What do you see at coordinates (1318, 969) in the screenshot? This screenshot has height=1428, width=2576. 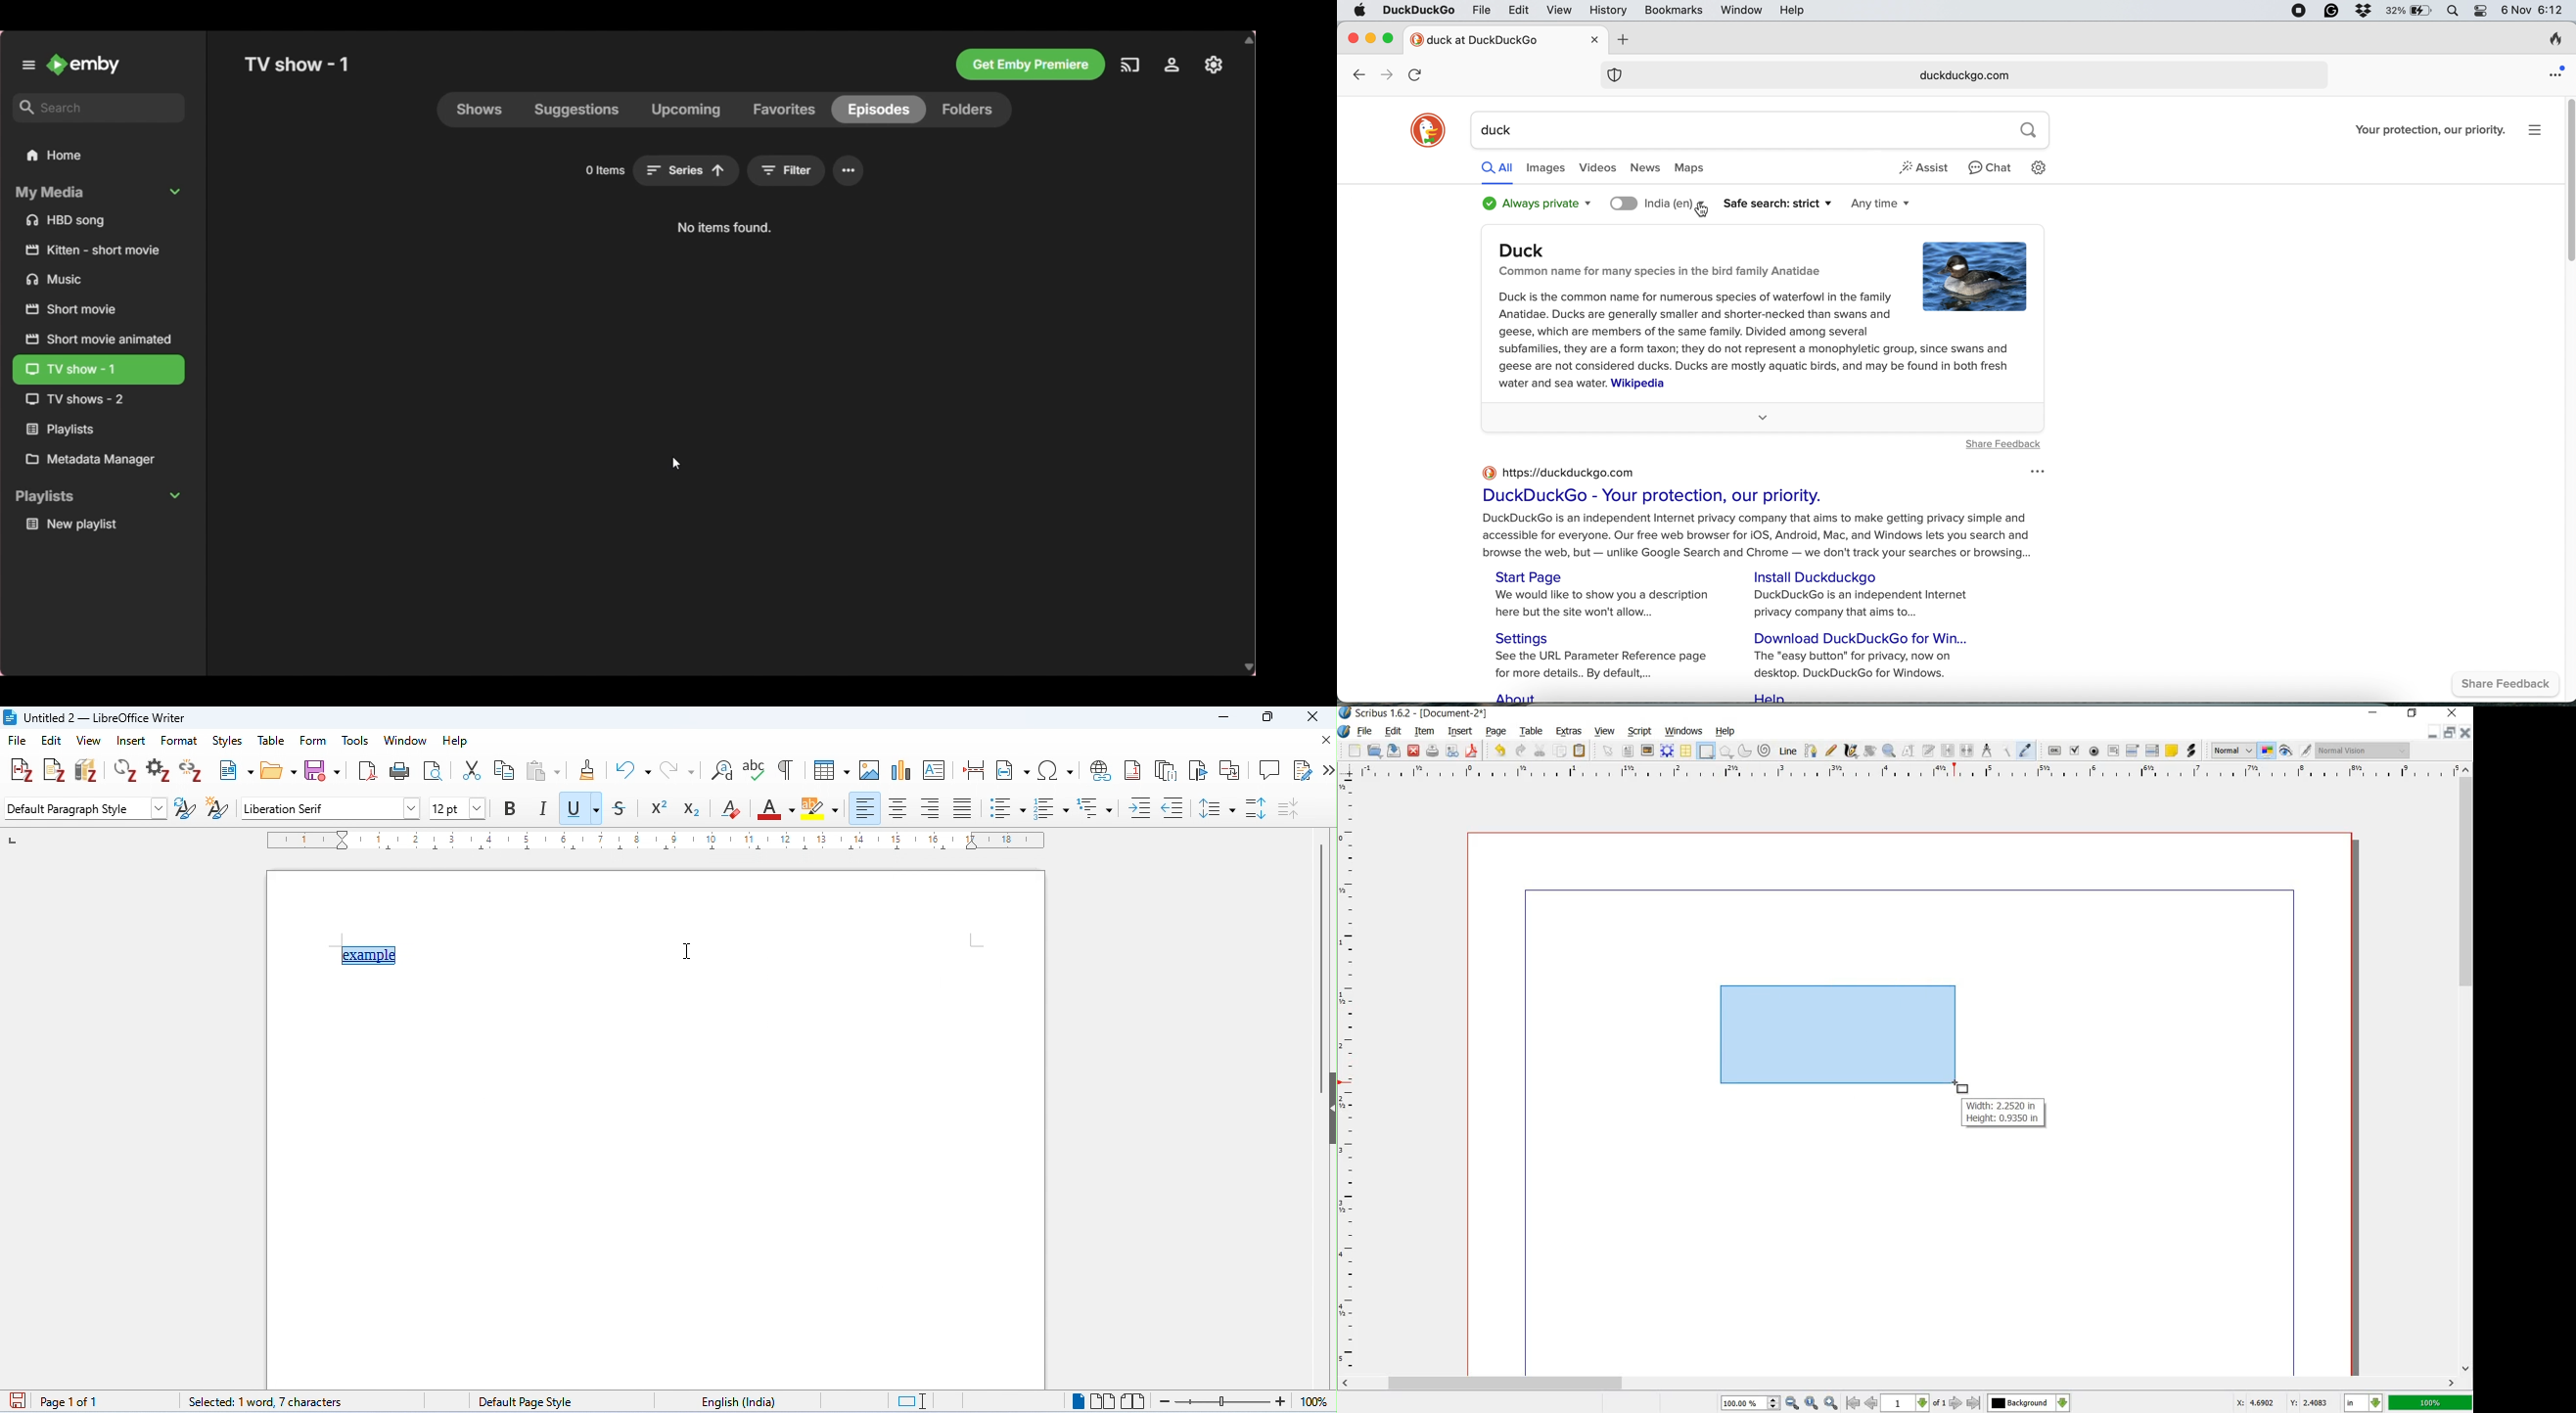 I see `vertical scroll bar` at bounding box center [1318, 969].